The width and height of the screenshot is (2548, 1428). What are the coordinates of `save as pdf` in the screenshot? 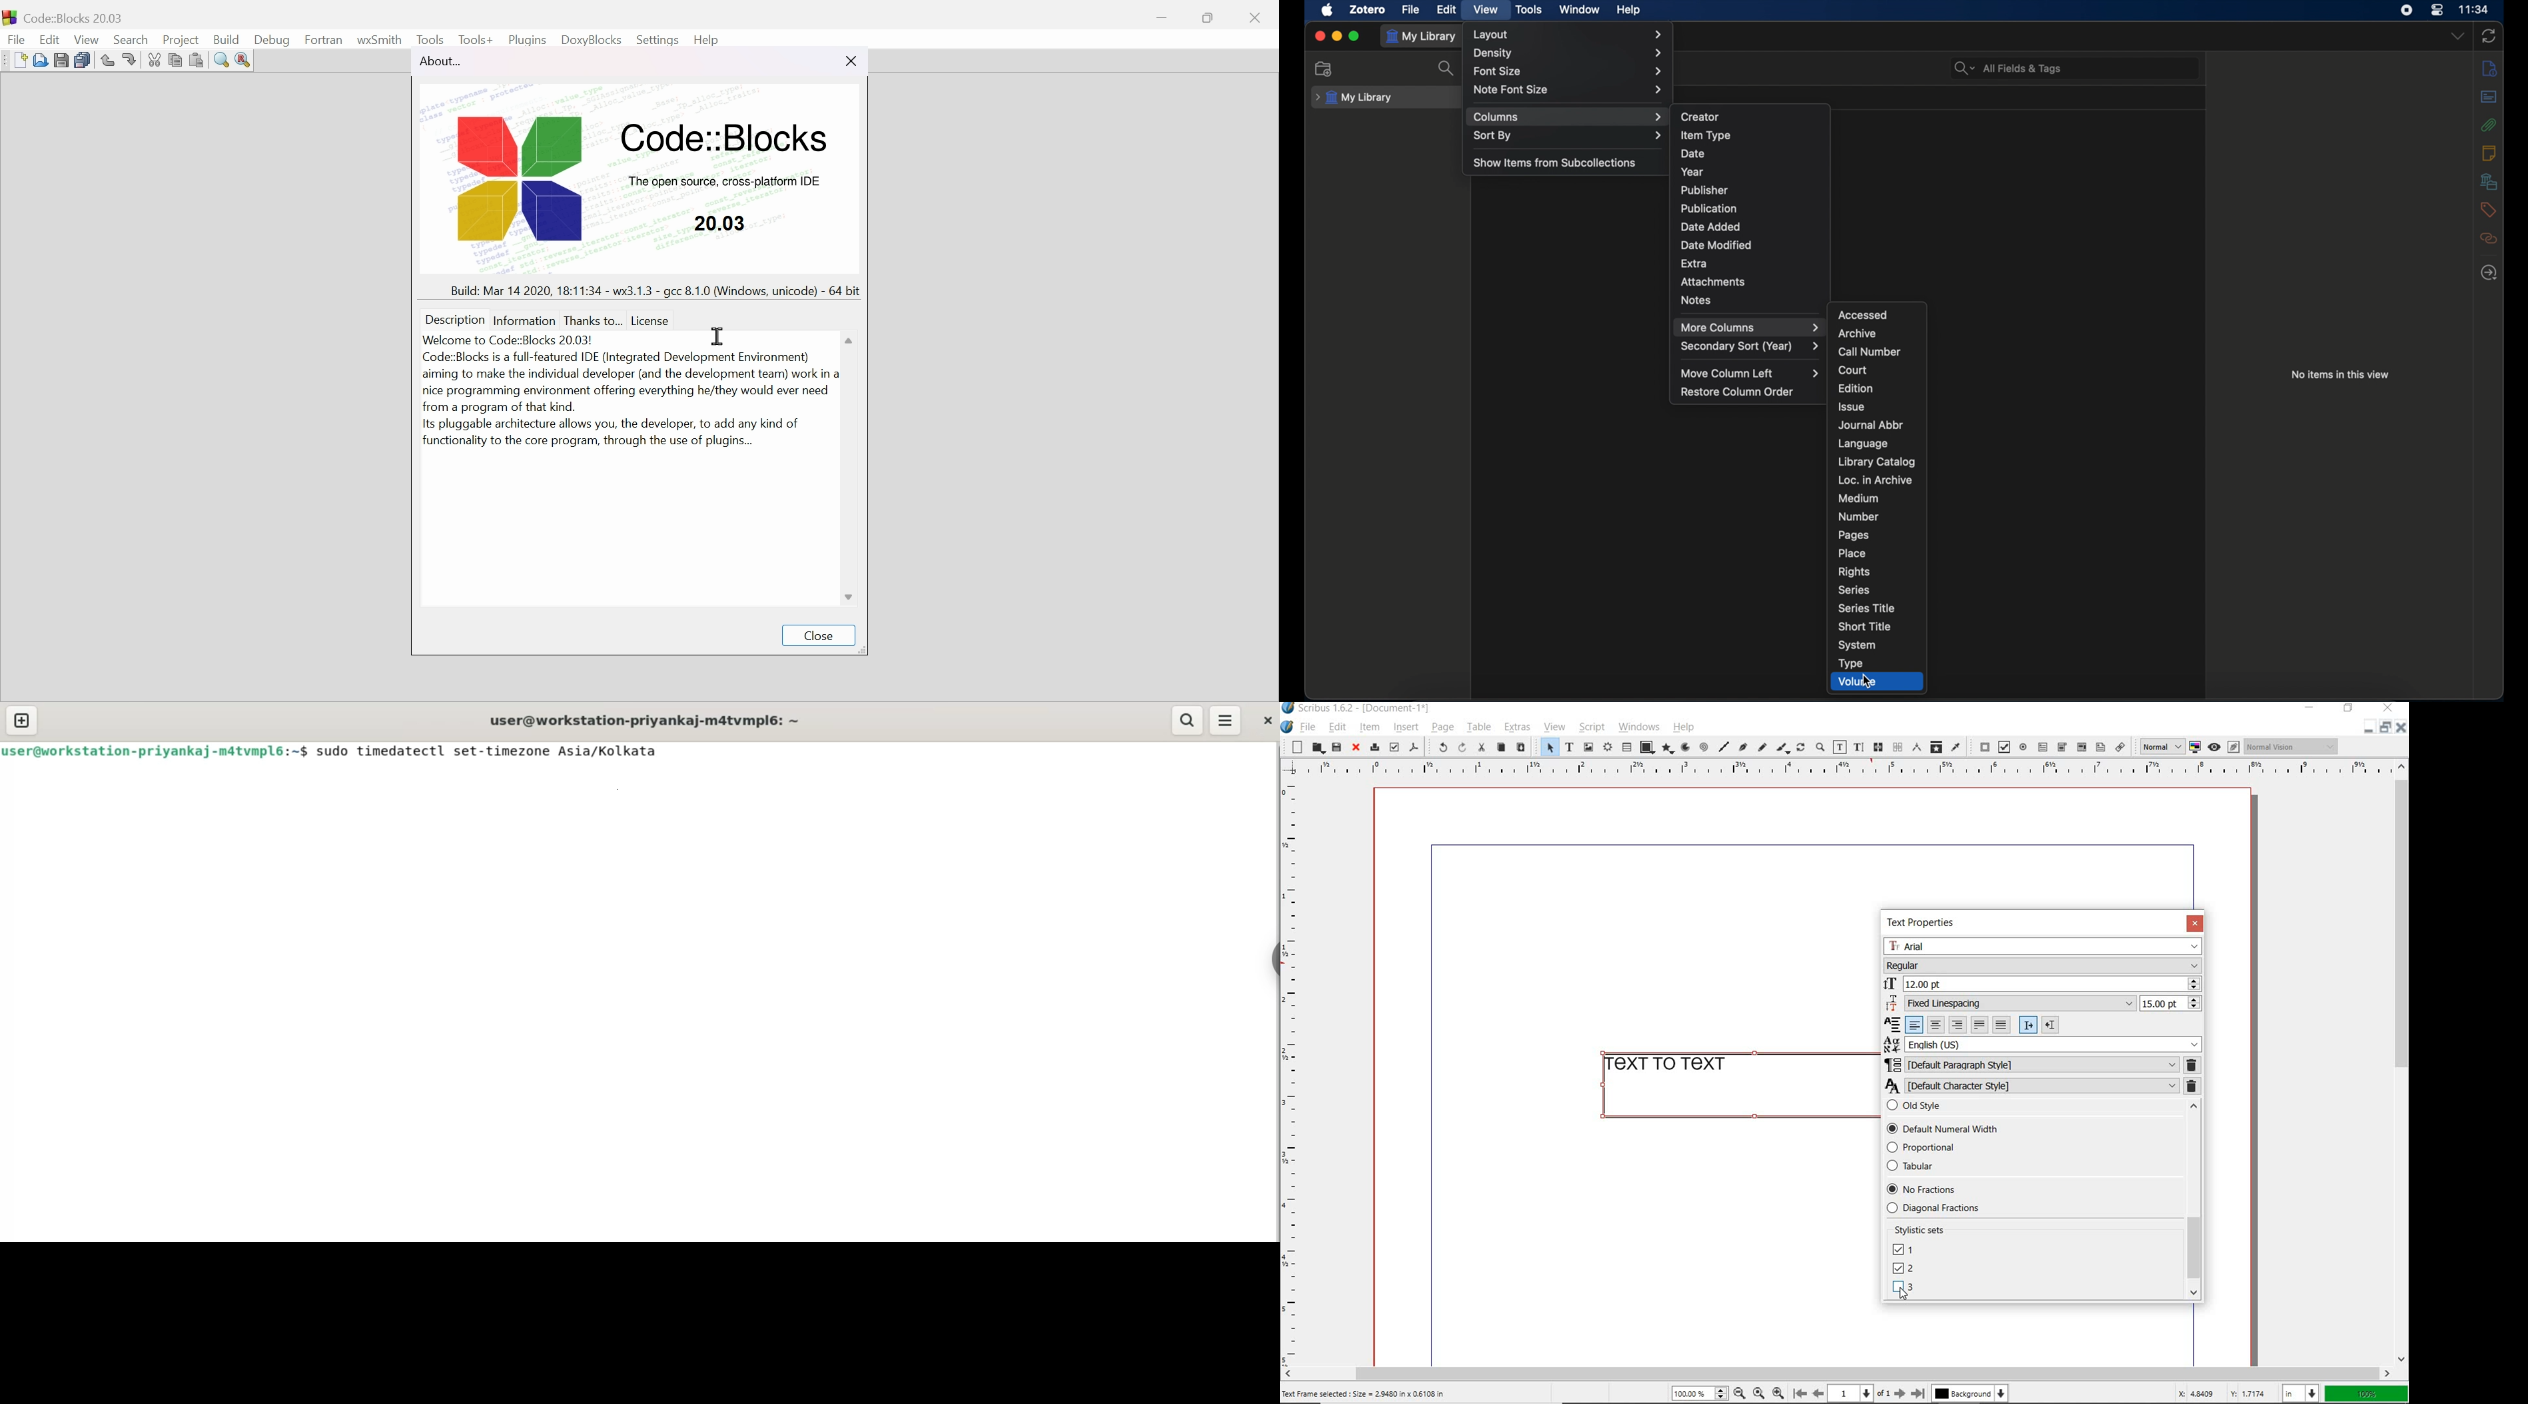 It's located at (1414, 748).